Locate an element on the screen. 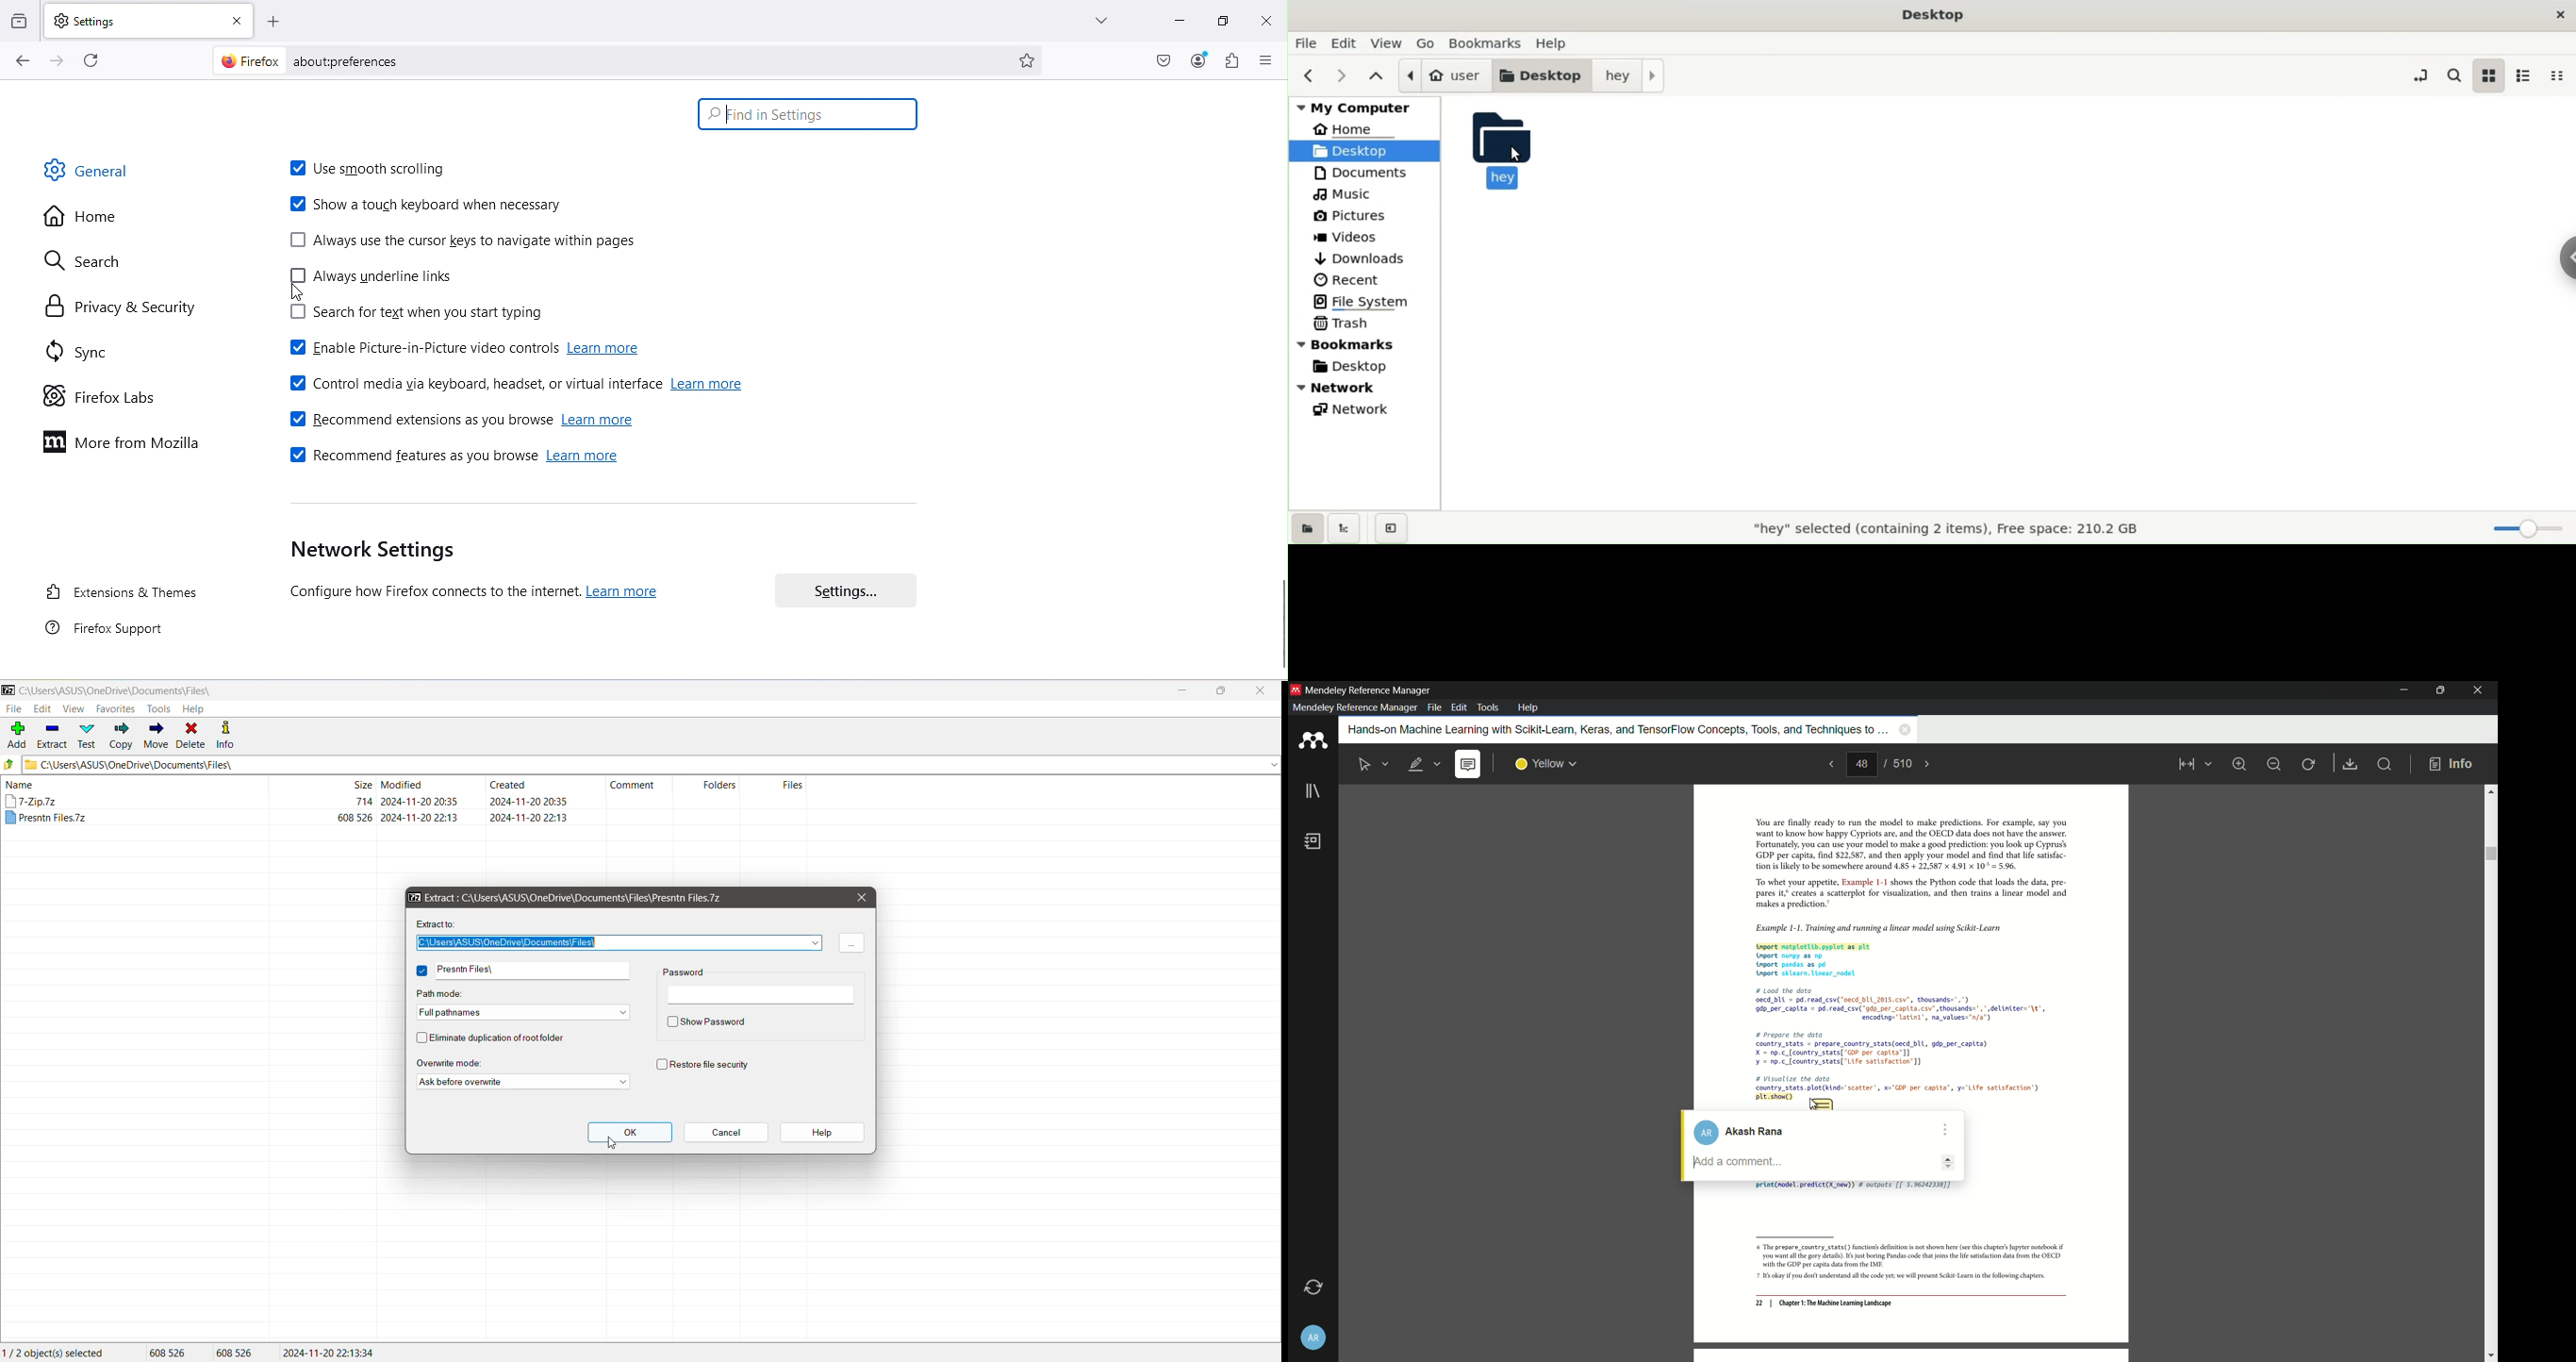 The height and width of the screenshot is (1372, 2576). scroll bar is located at coordinates (2490, 854).